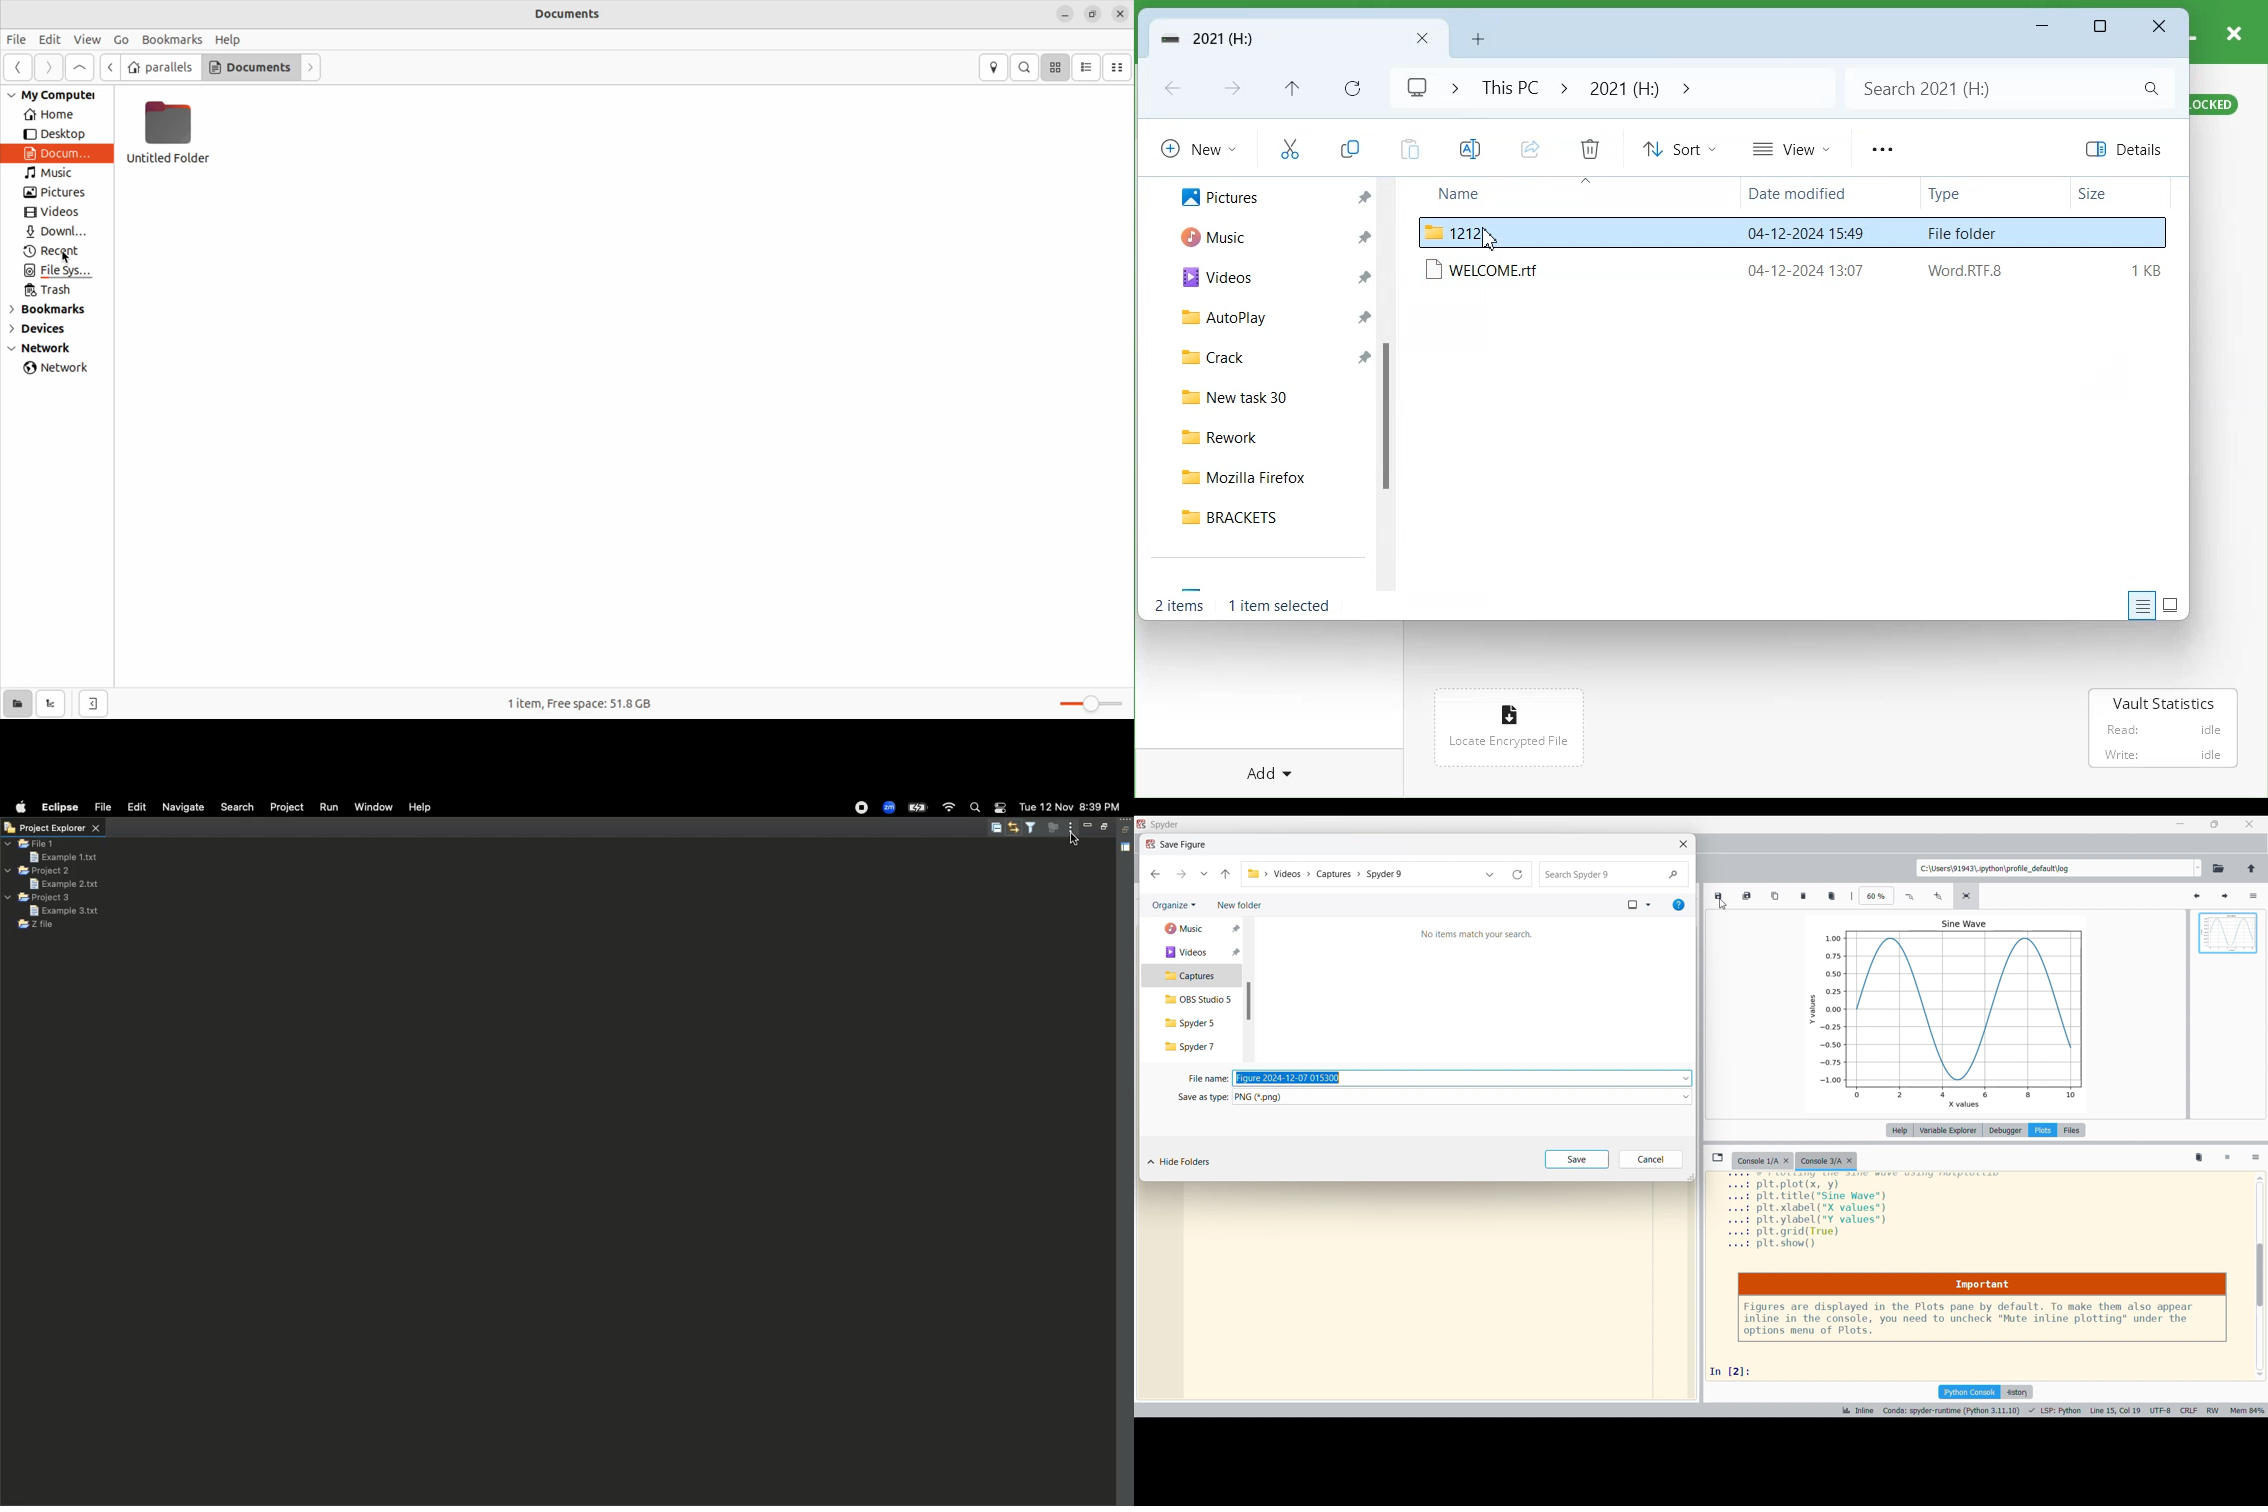  Describe the element at coordinates (1362, 315) in the screenshot. I see `Pin a file` at that location.